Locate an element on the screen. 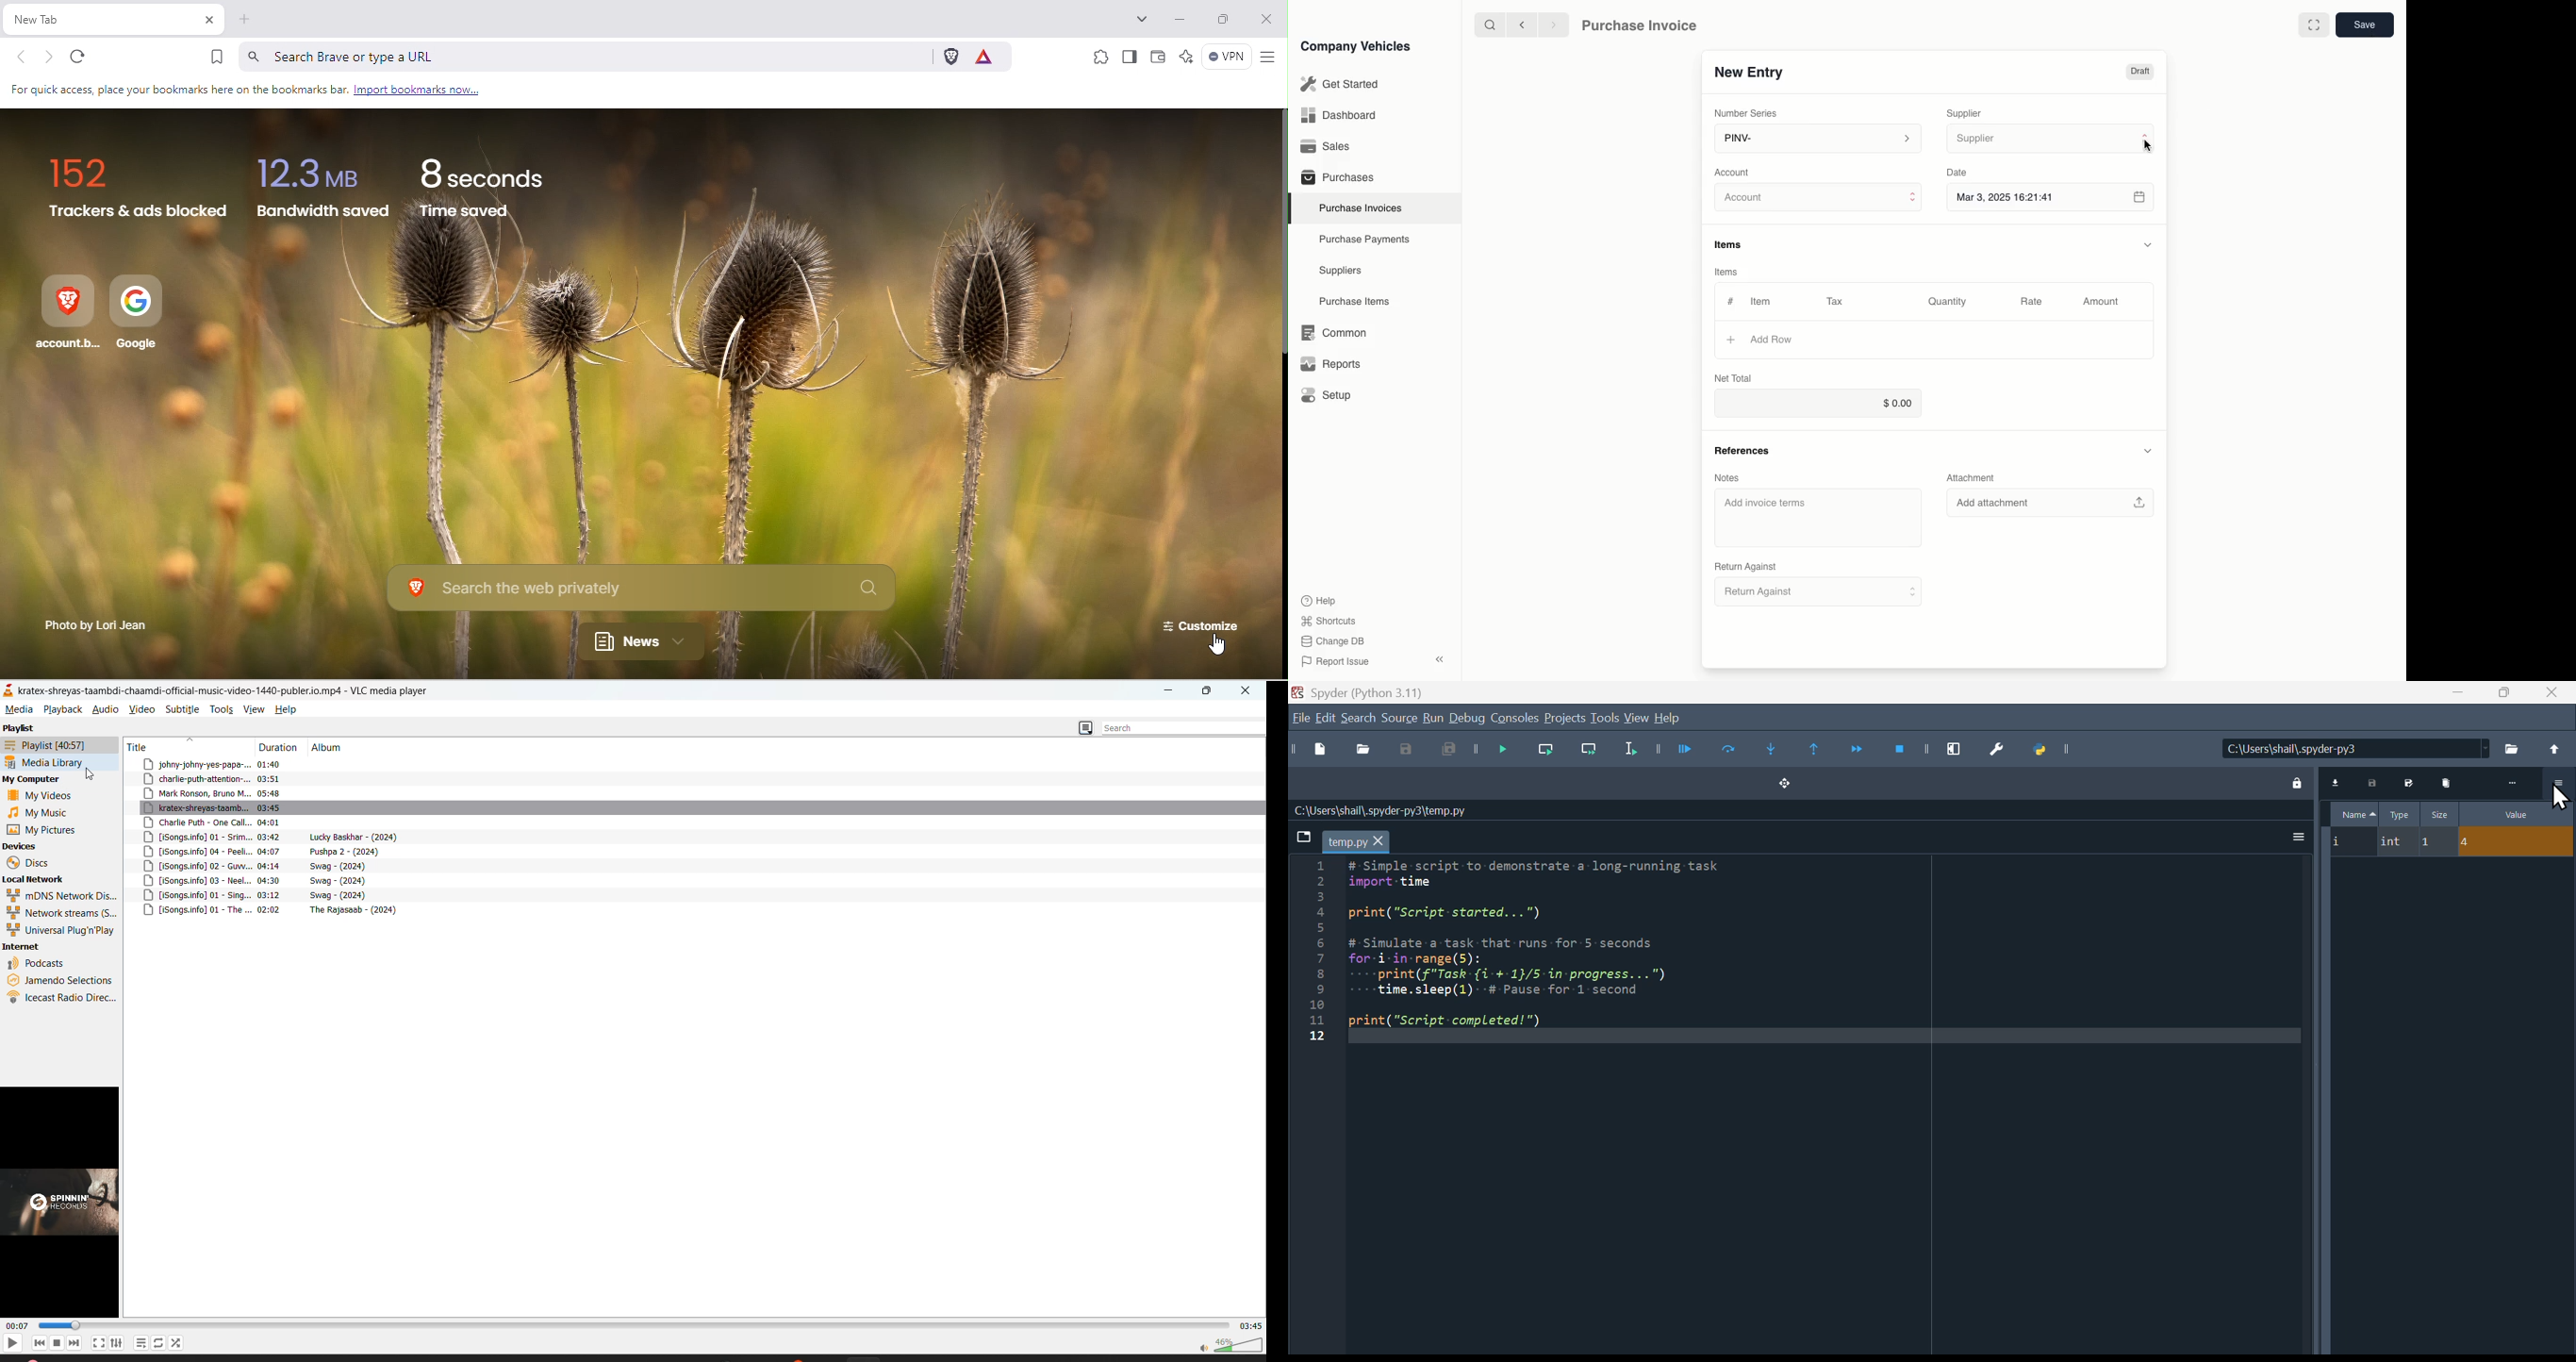 This screenshot has width=2576, height=1372. Return Against is located at coordinates (1745, 566).